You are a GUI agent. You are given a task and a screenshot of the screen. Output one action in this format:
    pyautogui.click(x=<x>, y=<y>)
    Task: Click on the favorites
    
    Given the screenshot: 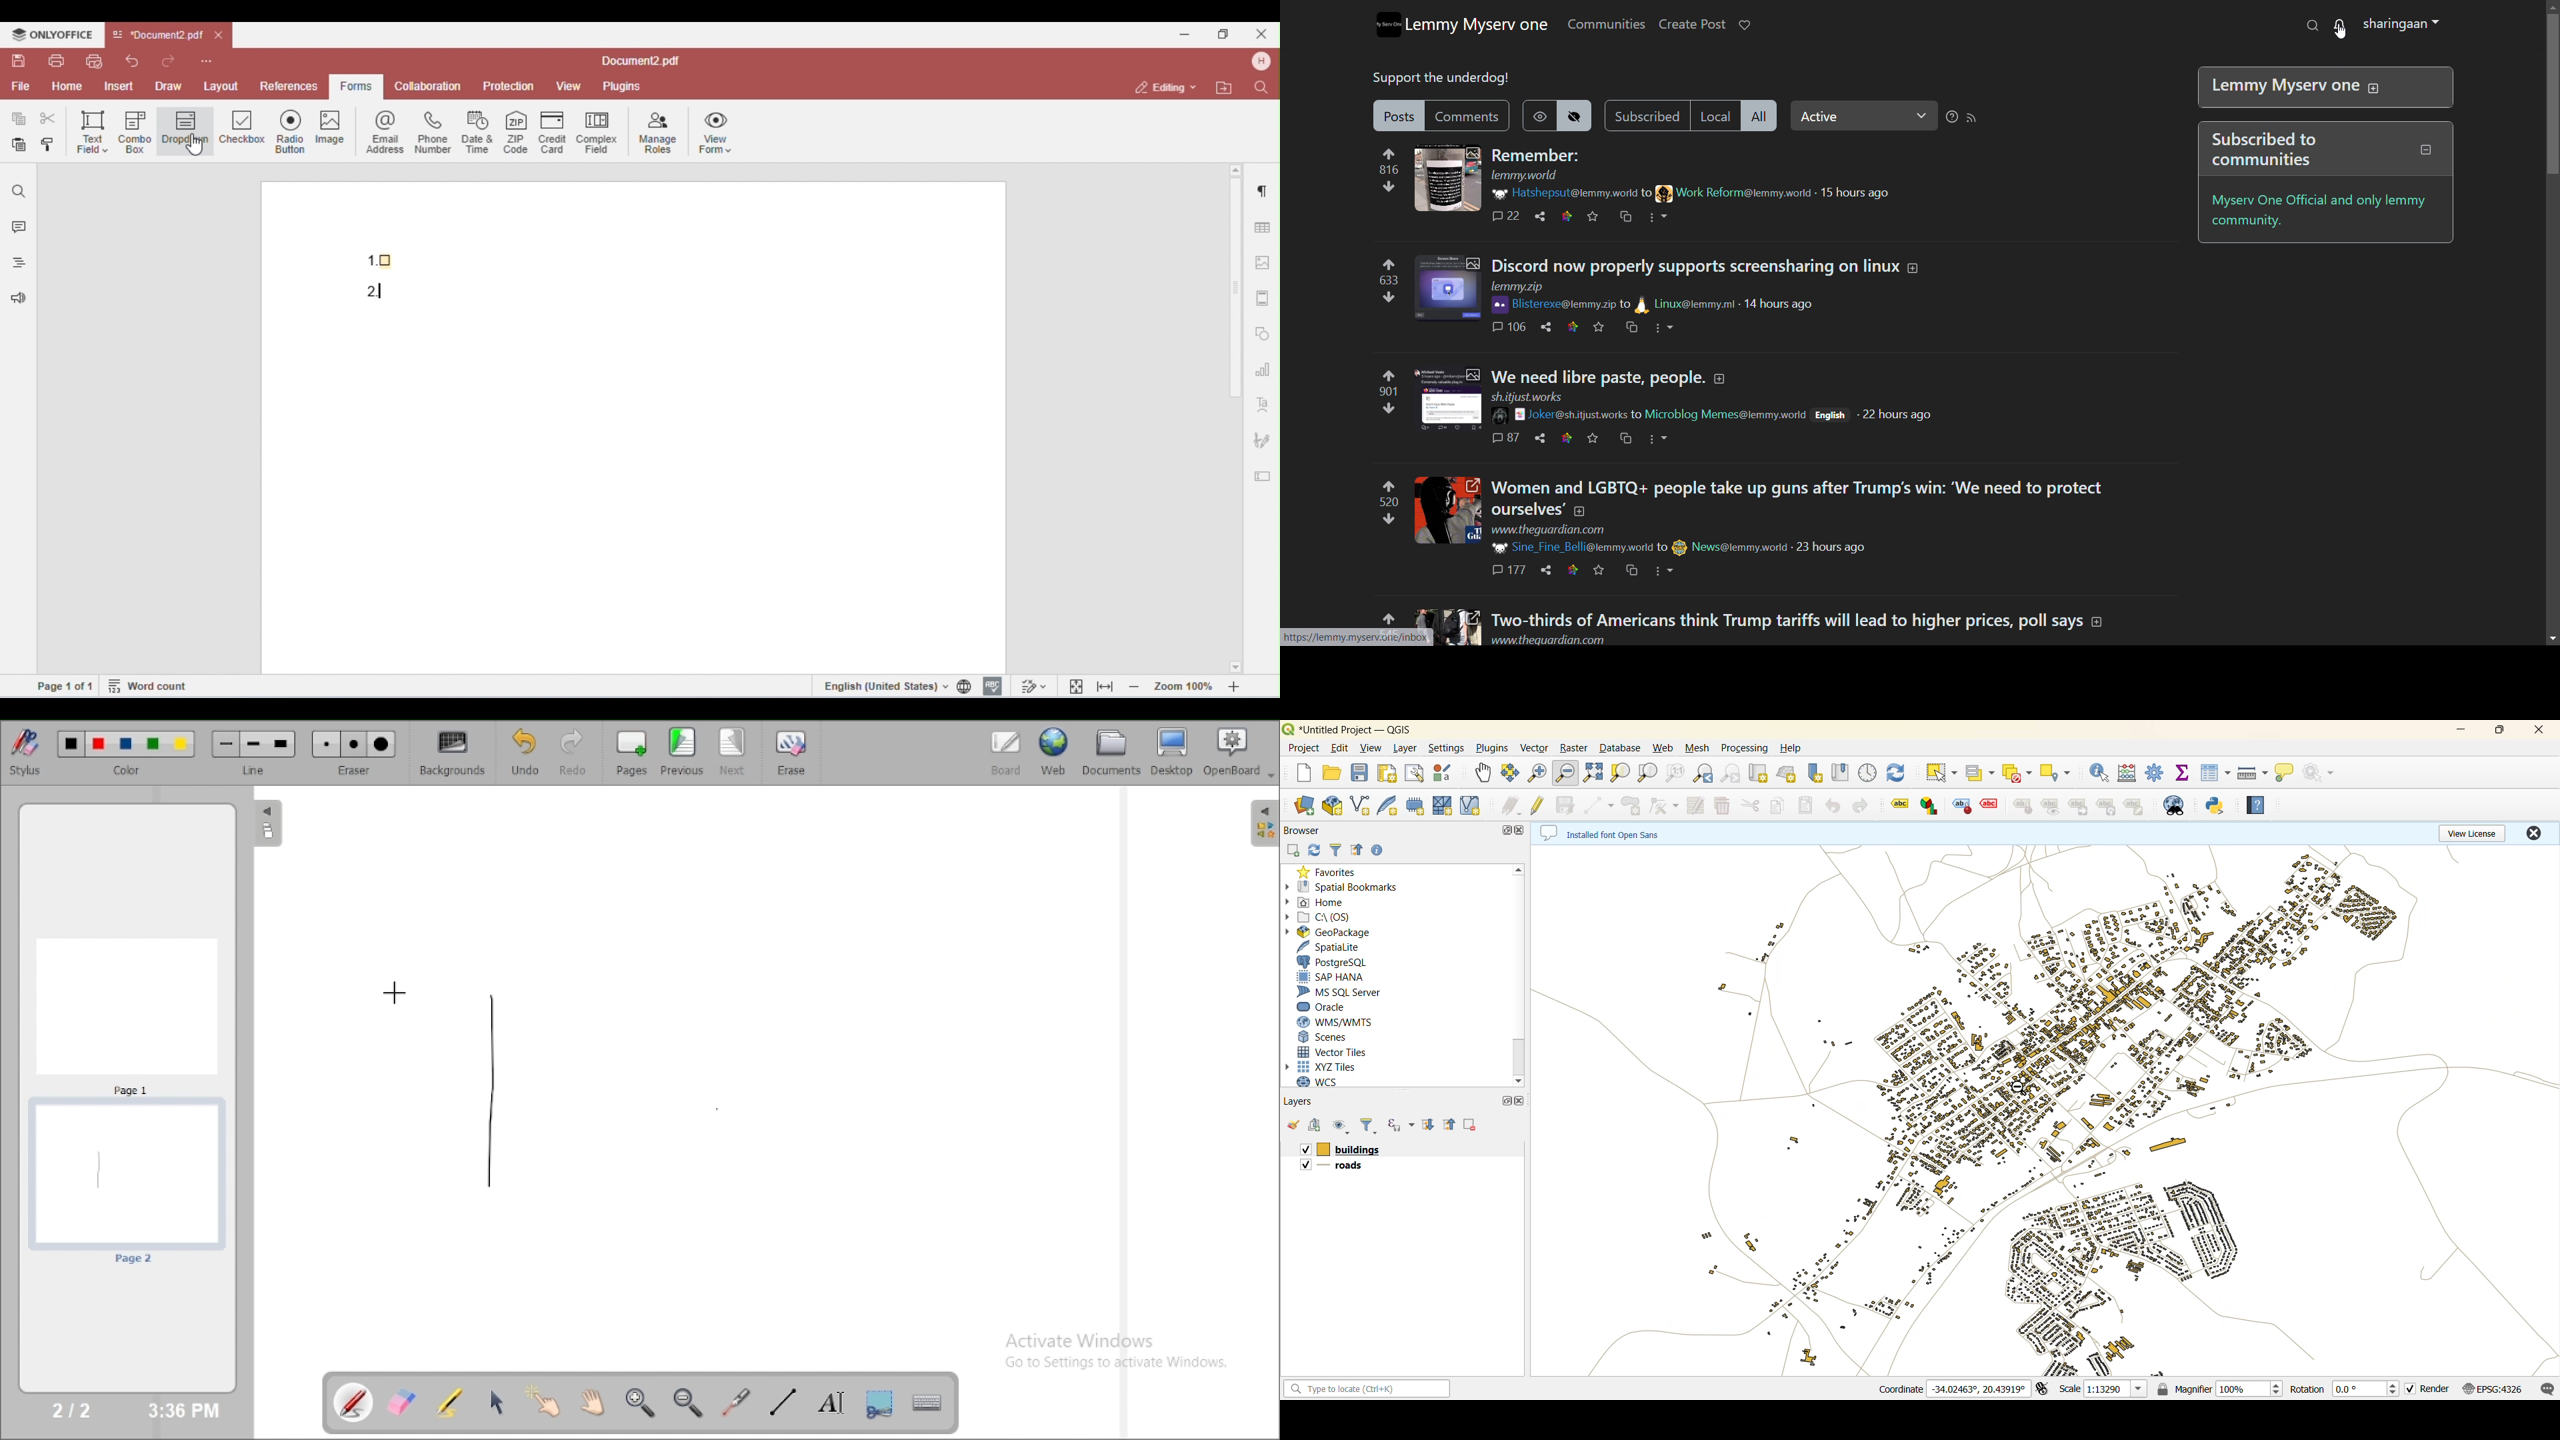 What is the action you would take?
    pyautogui.click(x=1598, y=571)
    